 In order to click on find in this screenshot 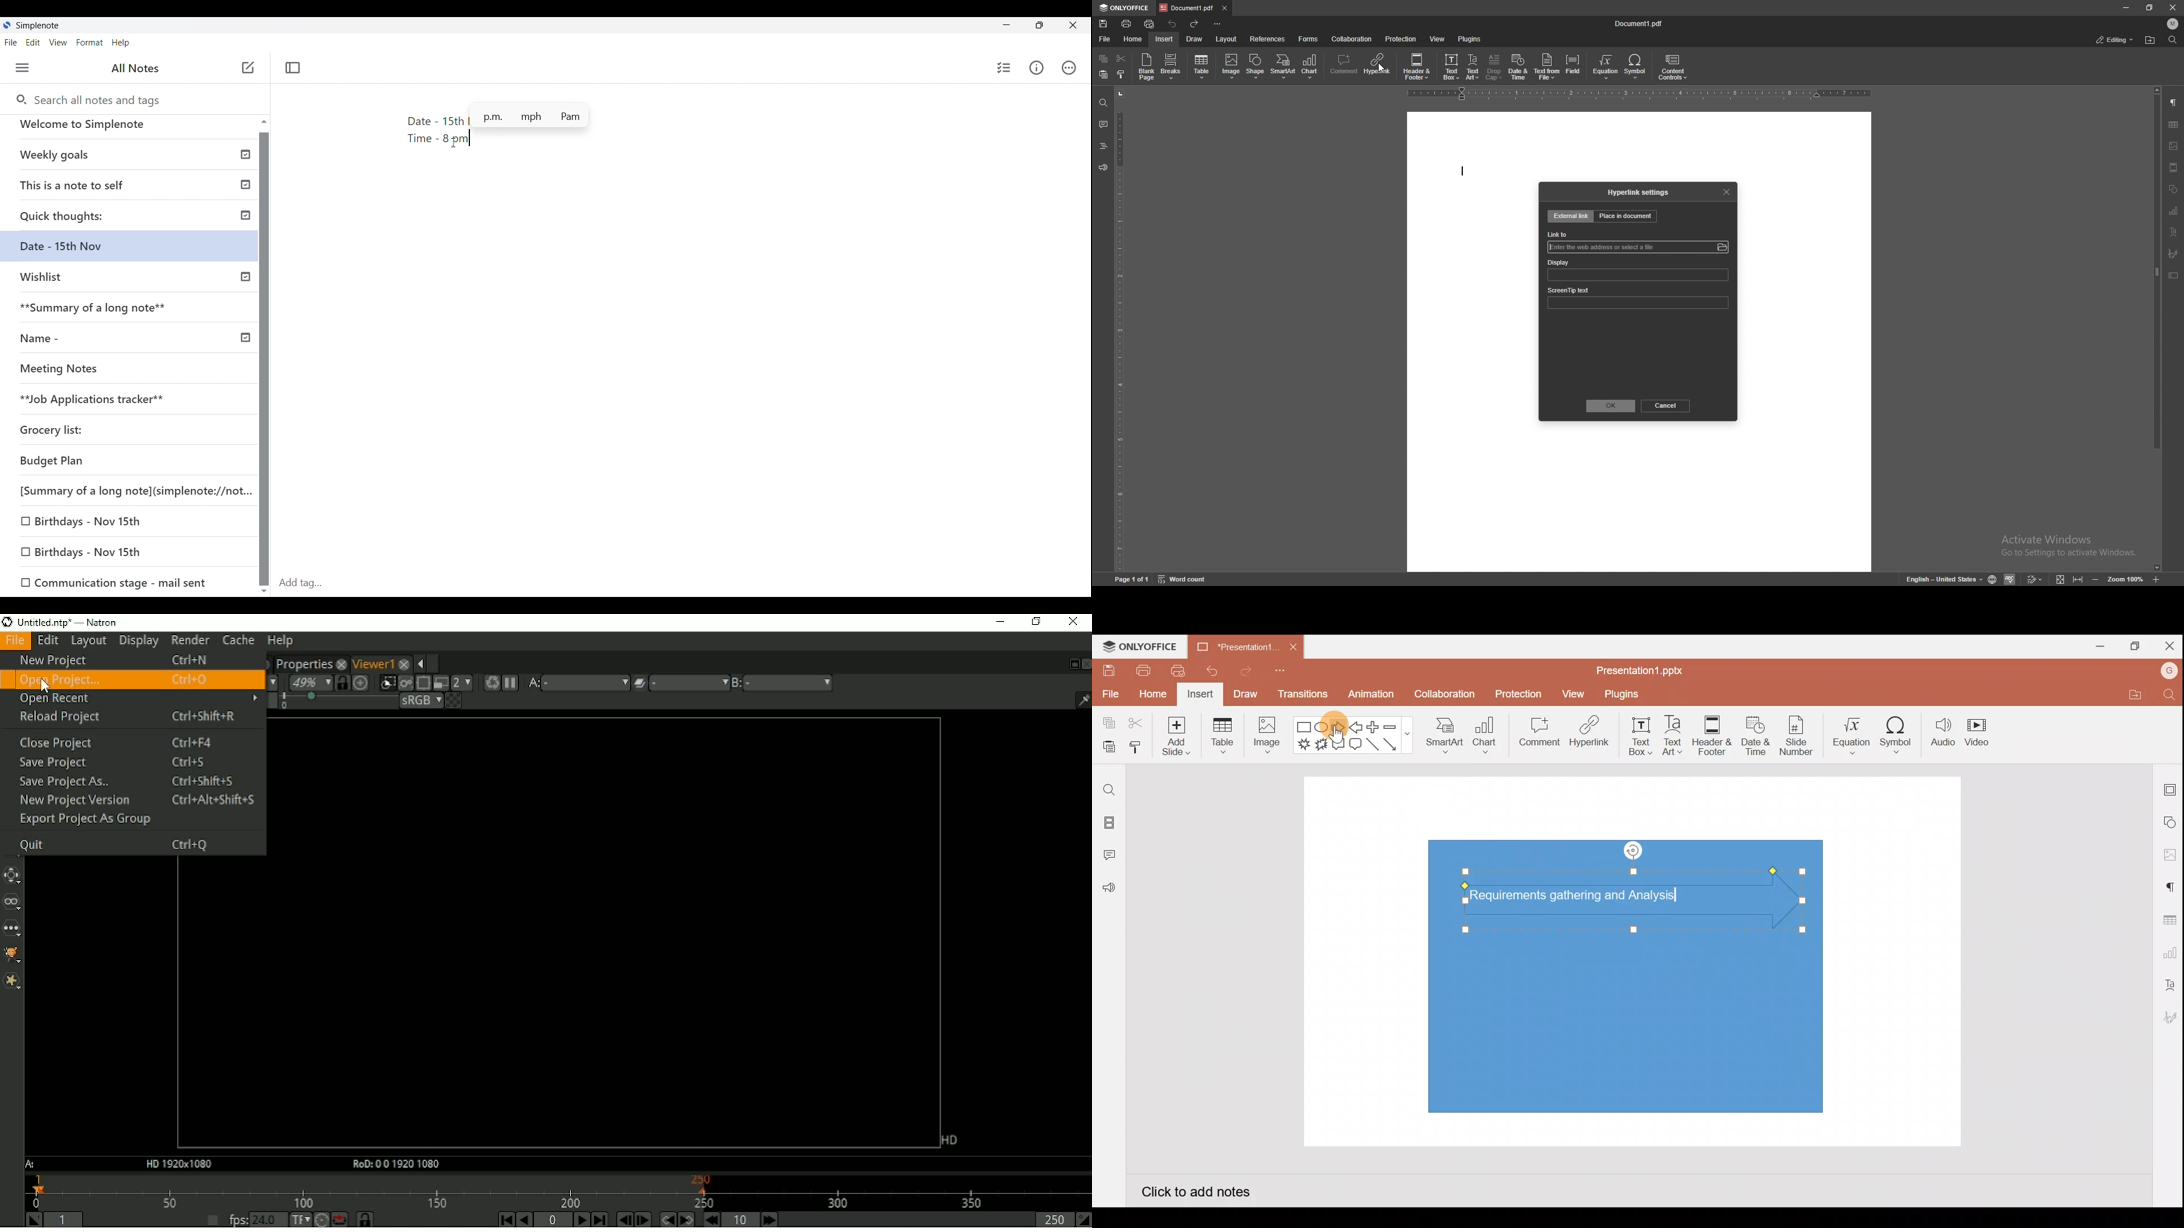, I will do `click(1102, 102)`.